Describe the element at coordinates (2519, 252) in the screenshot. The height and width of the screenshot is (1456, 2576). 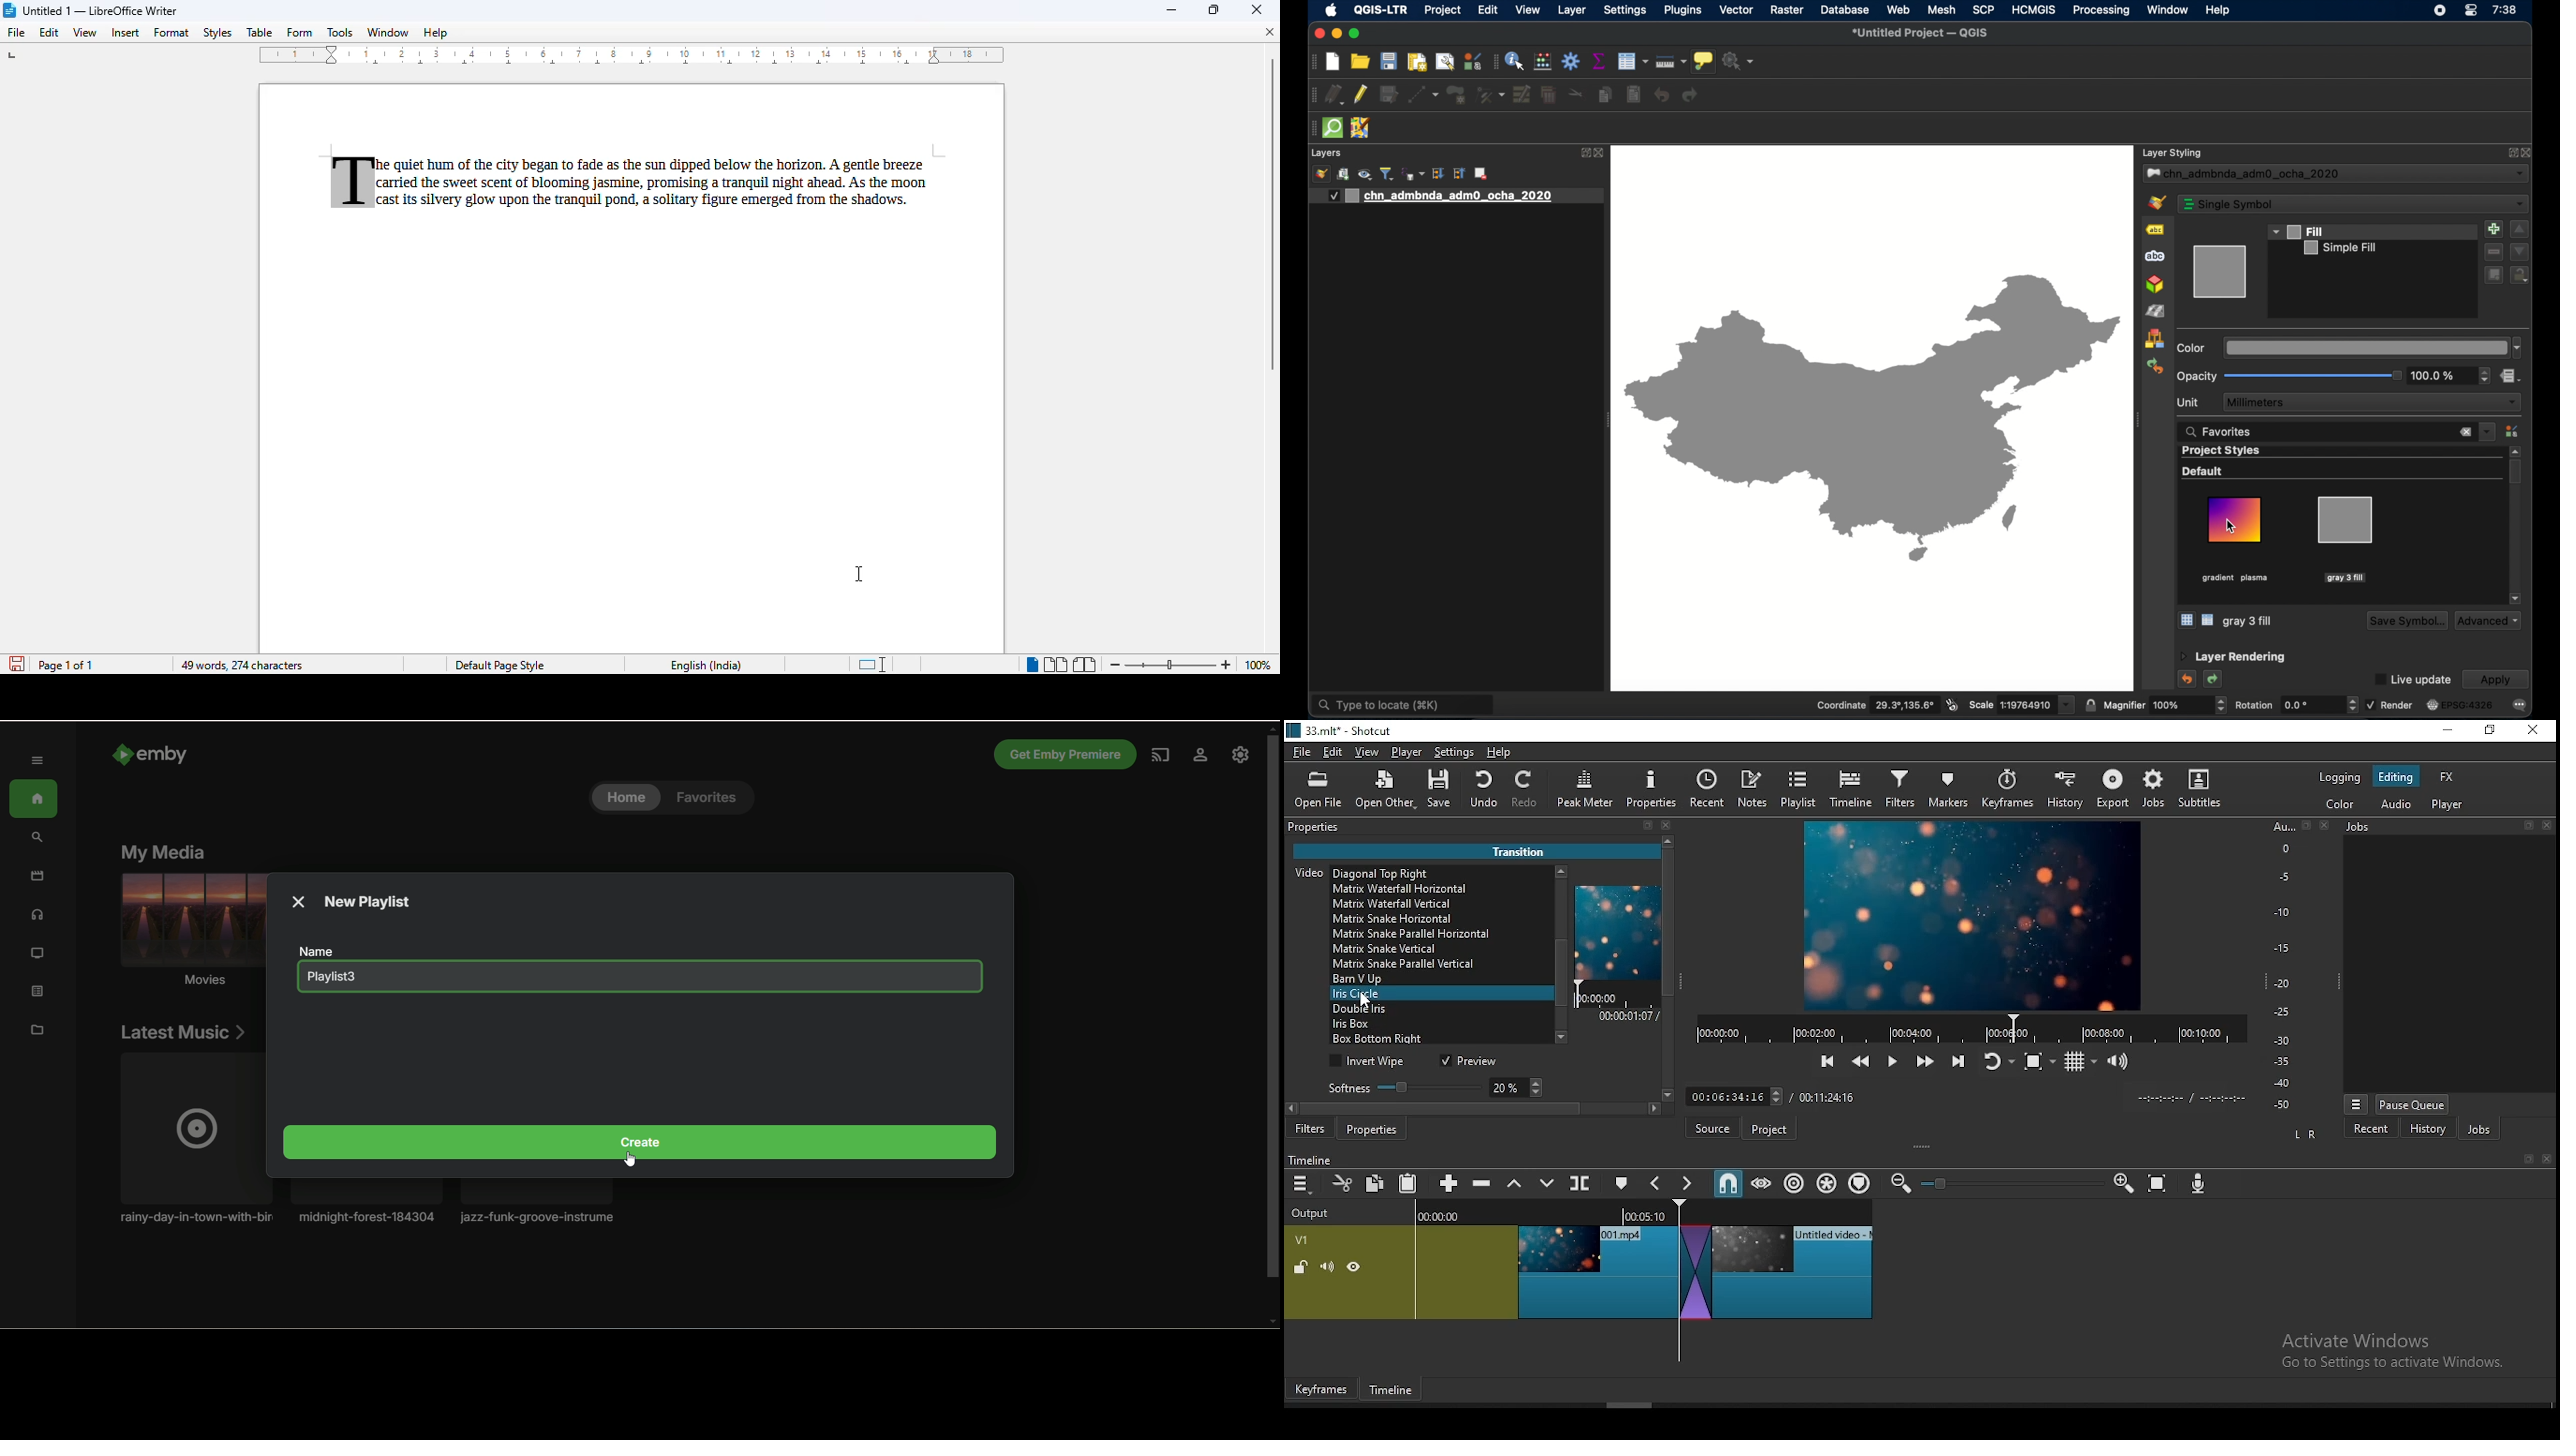
I see `decrement` at that location.